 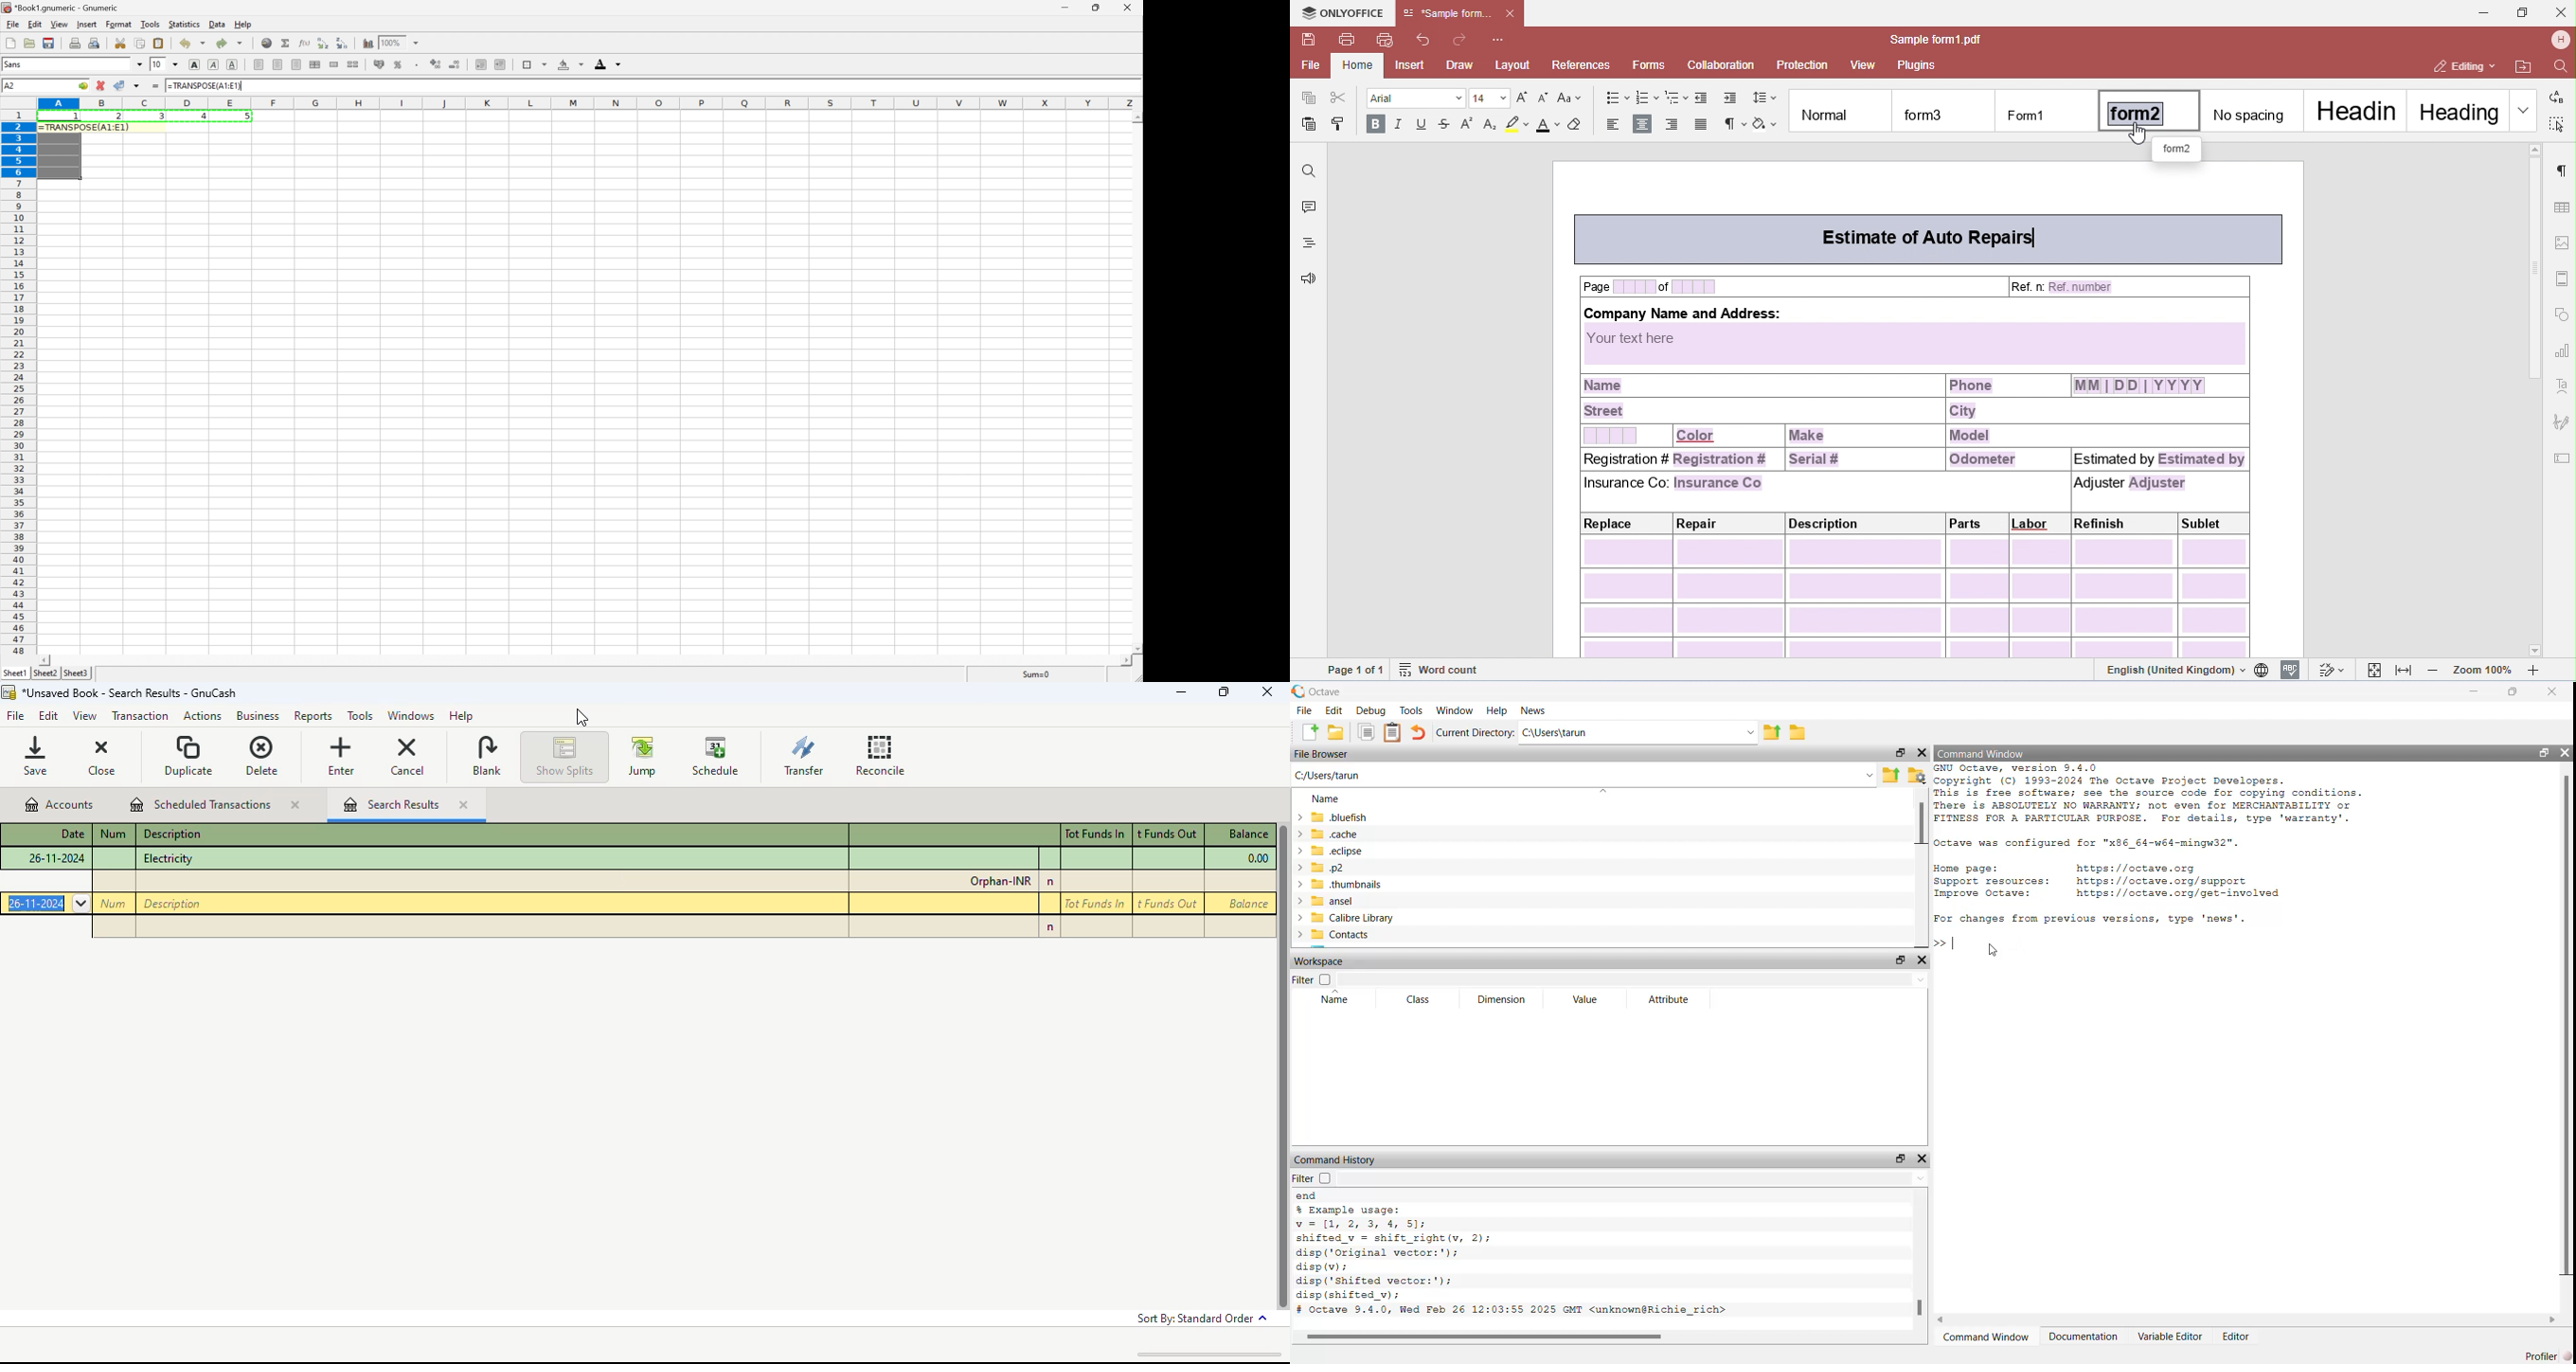 What do you see at coordinates (76, 675) in the screenshot?
I see `sheet3` at bounding box center [76, 675].